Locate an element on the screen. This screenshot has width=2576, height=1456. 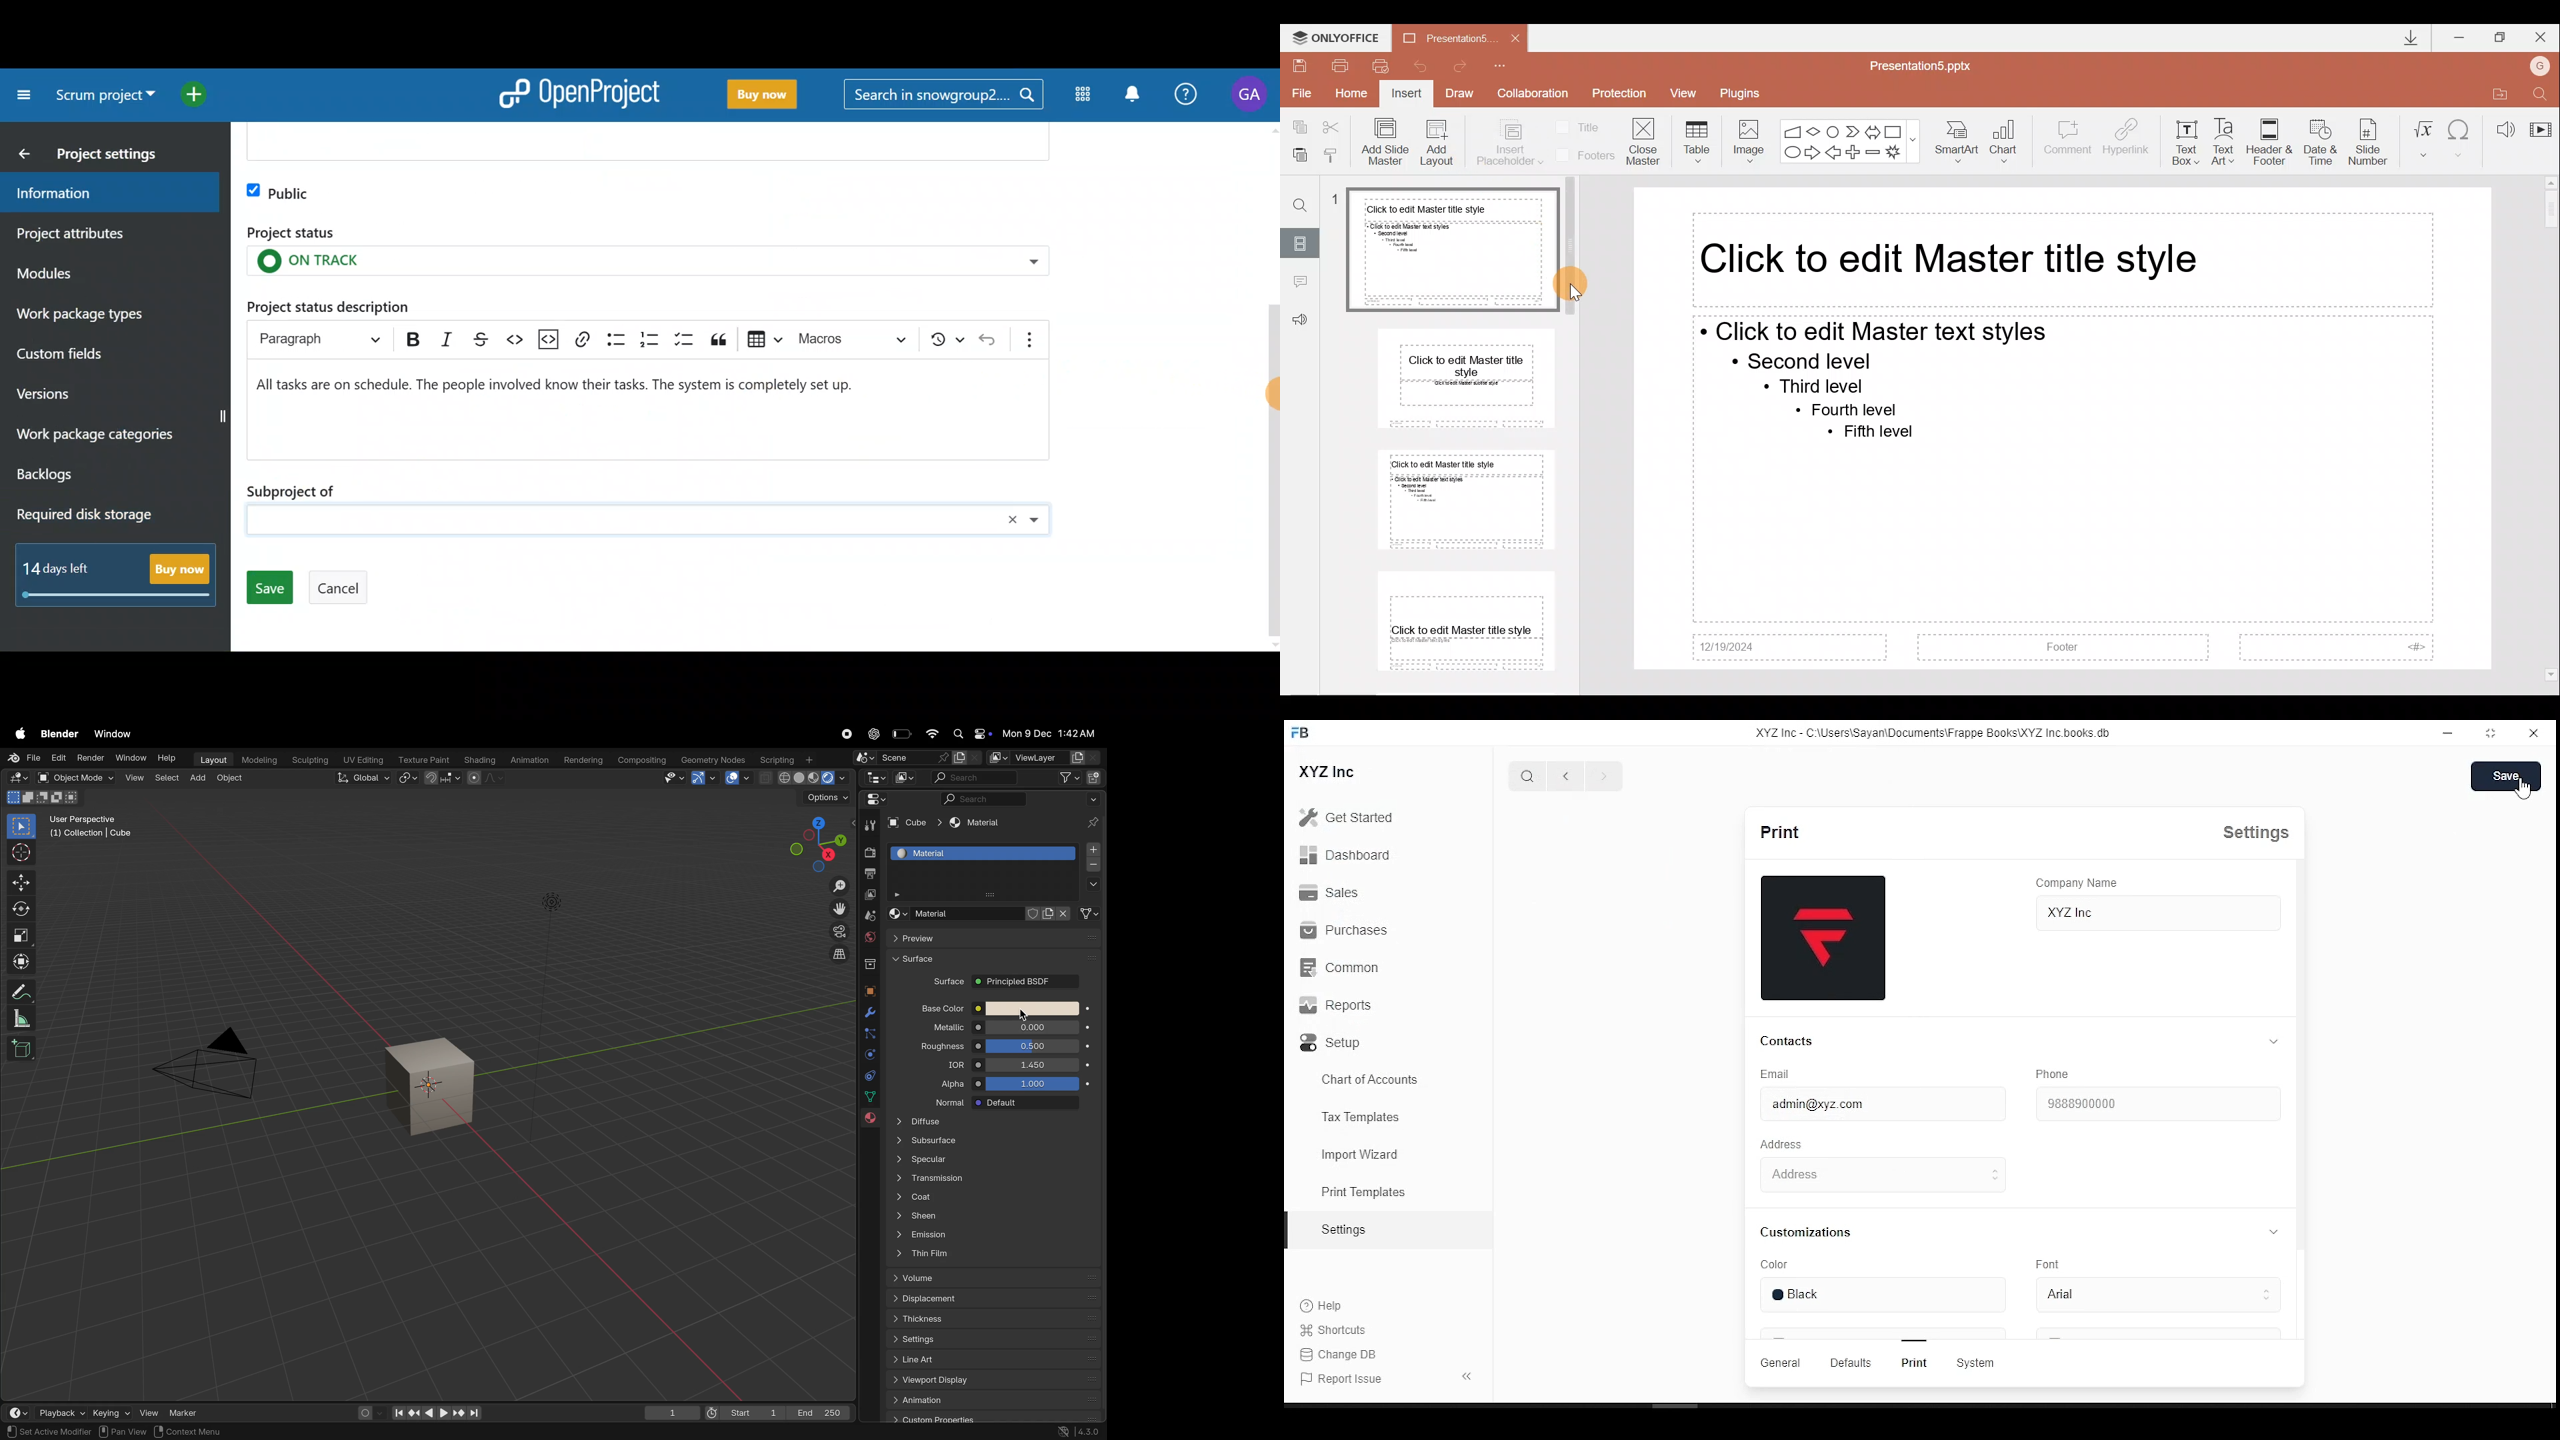
Slide 2 is located at coordinates (1455, 384).